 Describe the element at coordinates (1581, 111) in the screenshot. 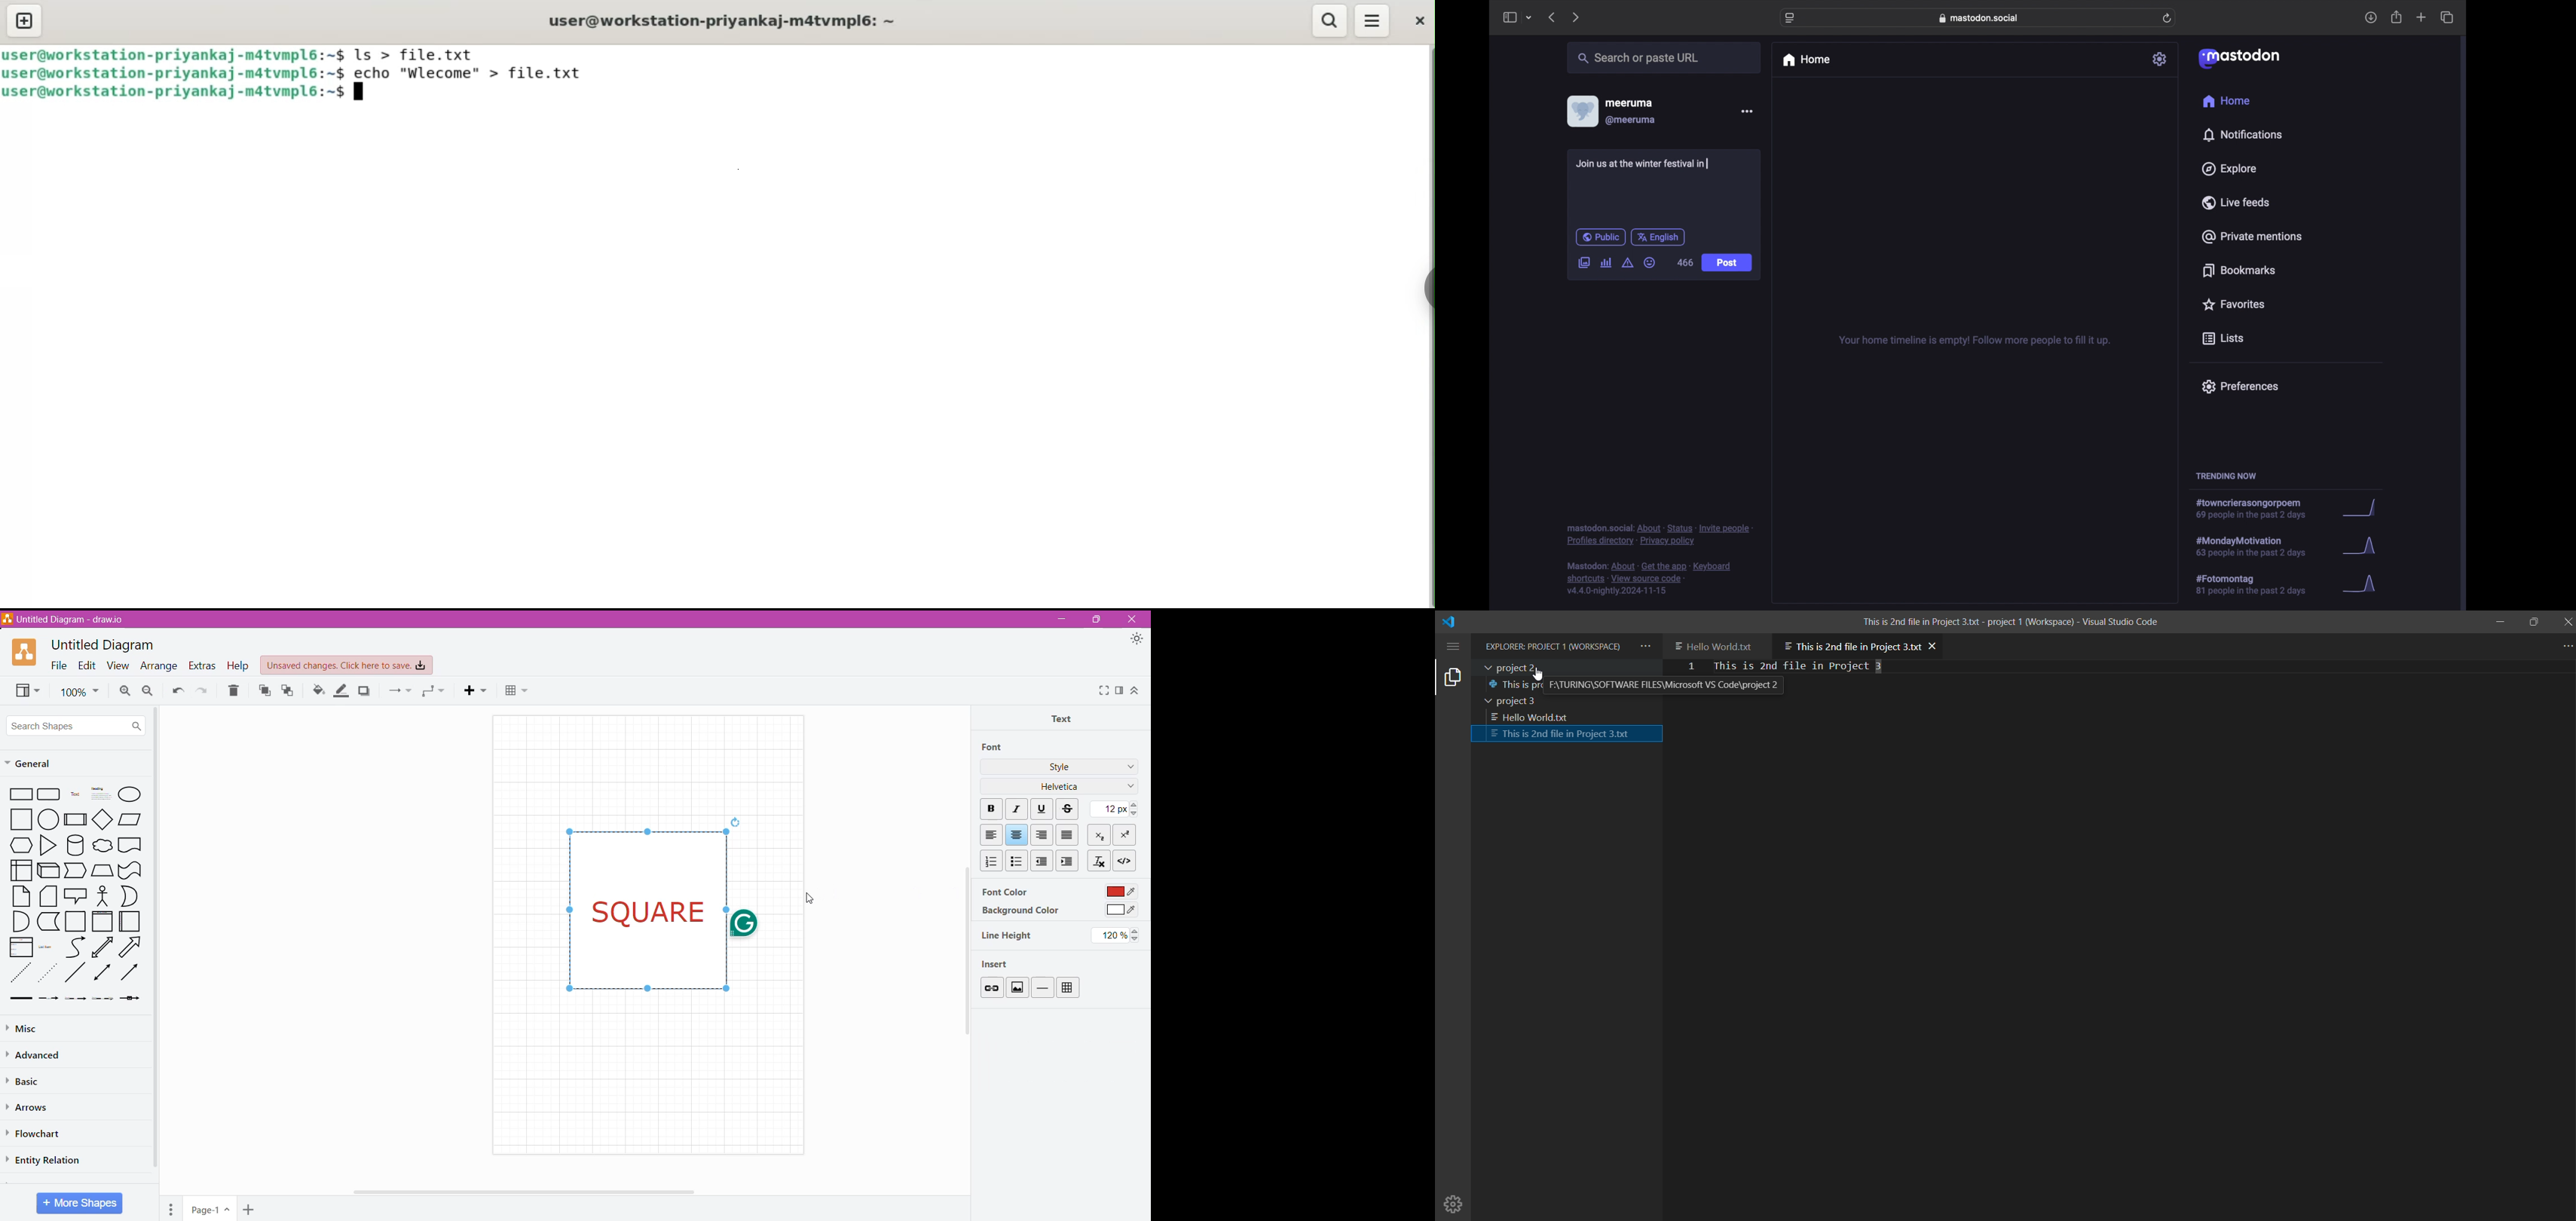

I see `display picture` at that location.